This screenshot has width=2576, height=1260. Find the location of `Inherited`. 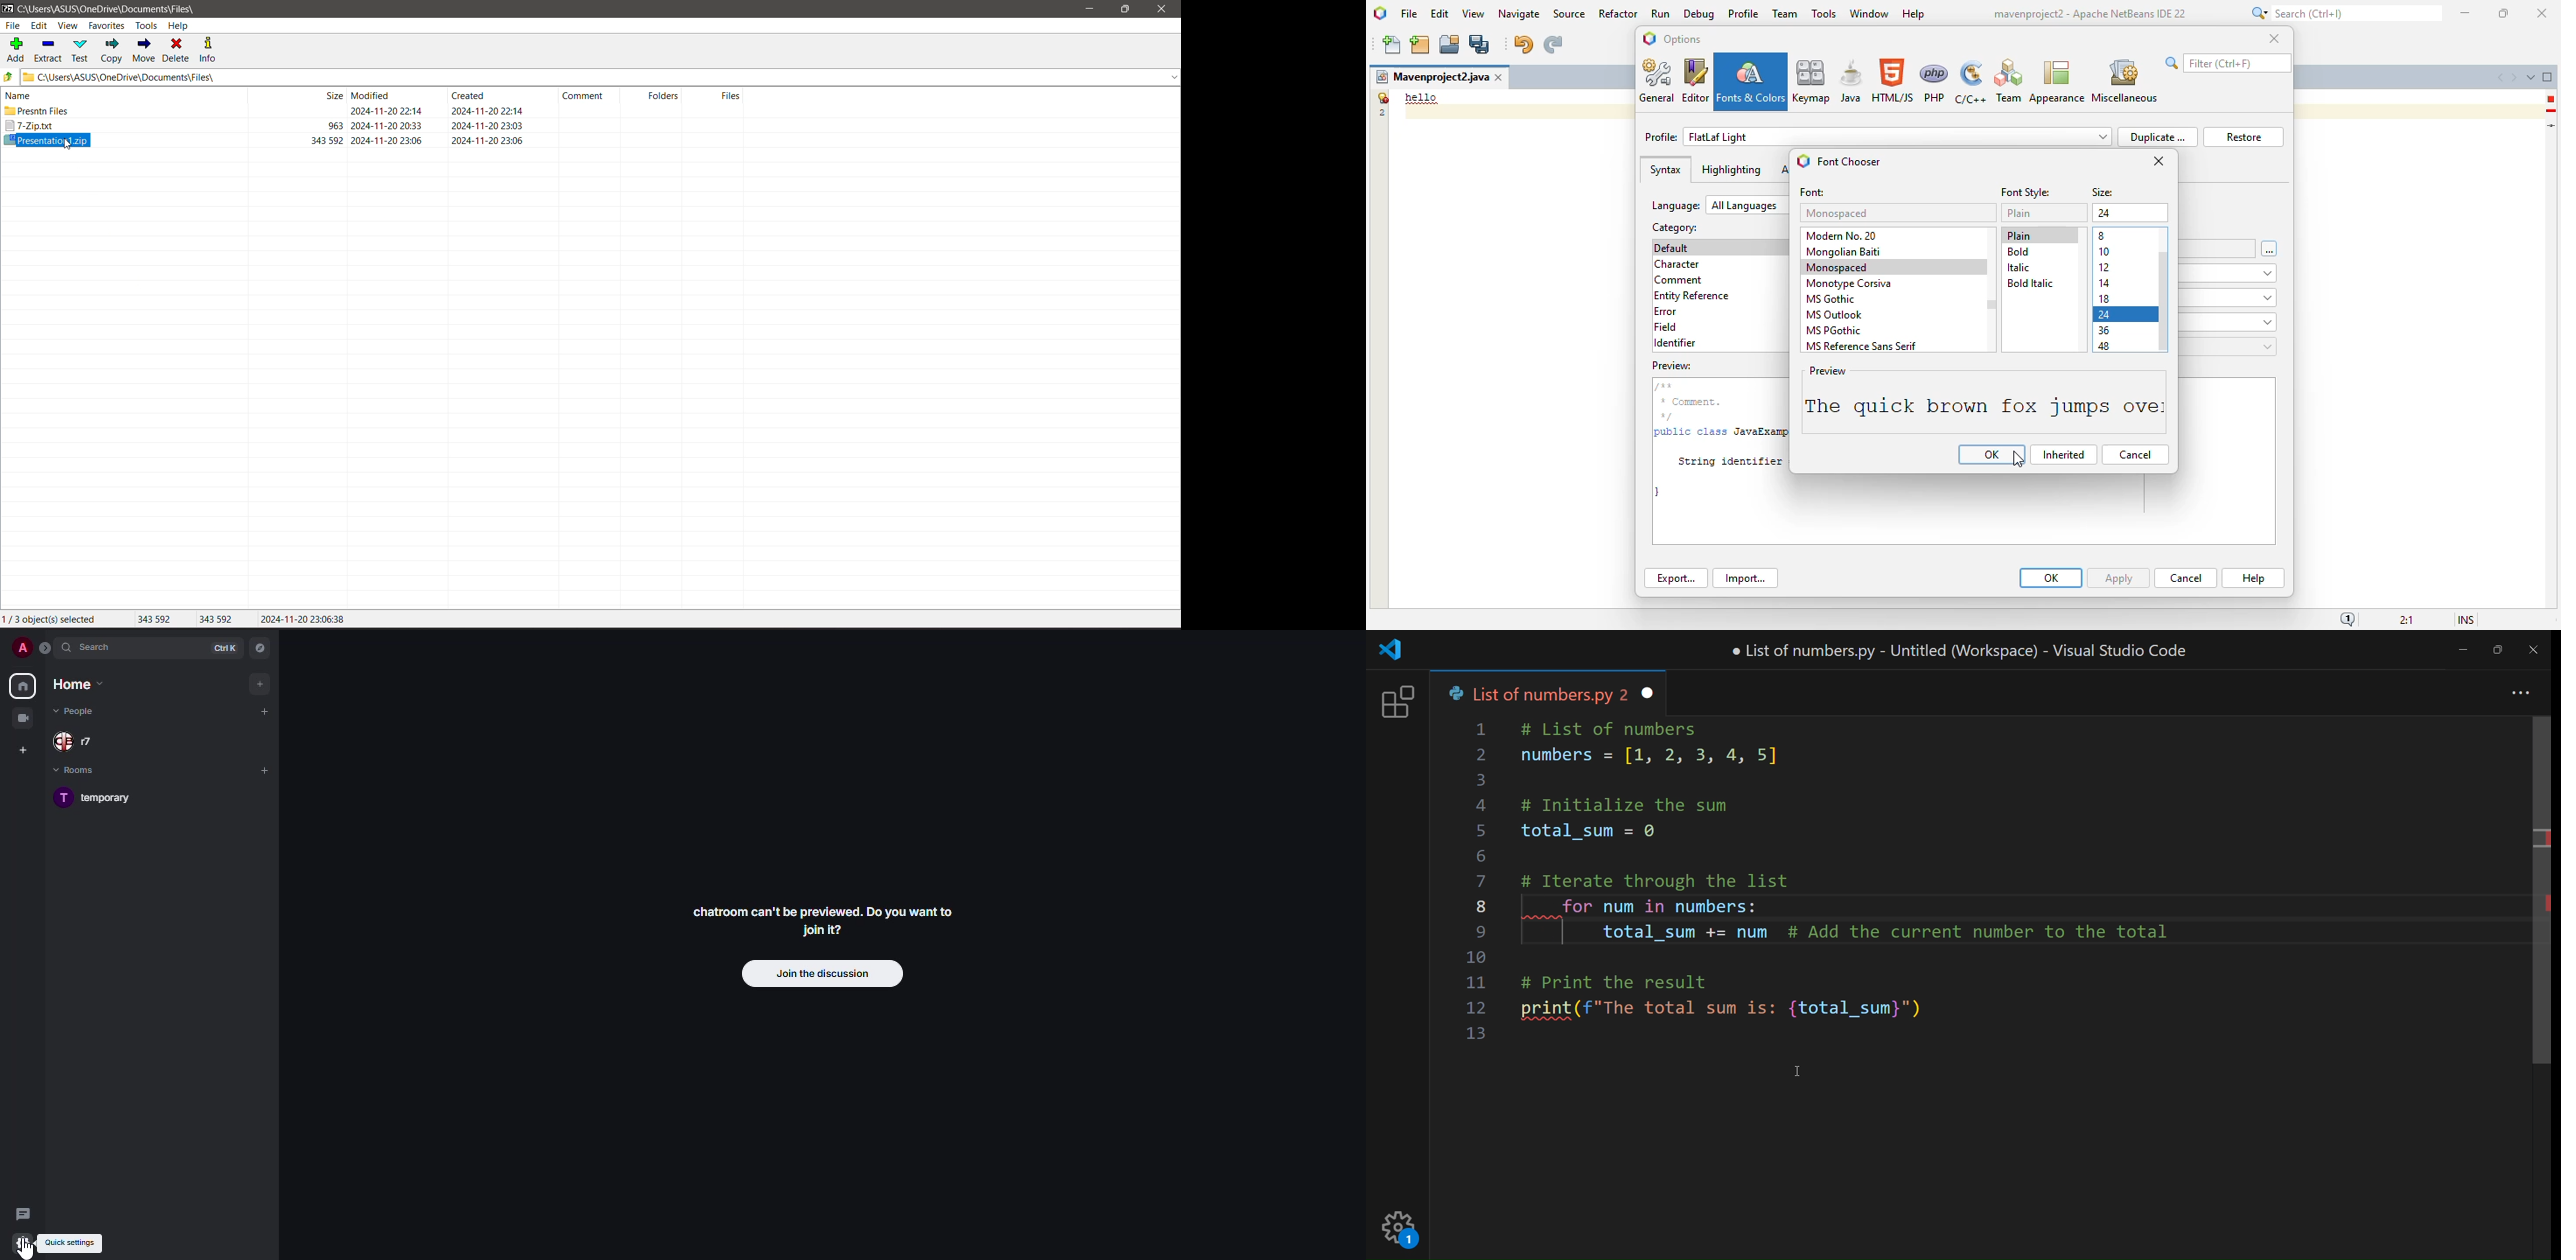

Inherited is located at coordinates (2064, 455).